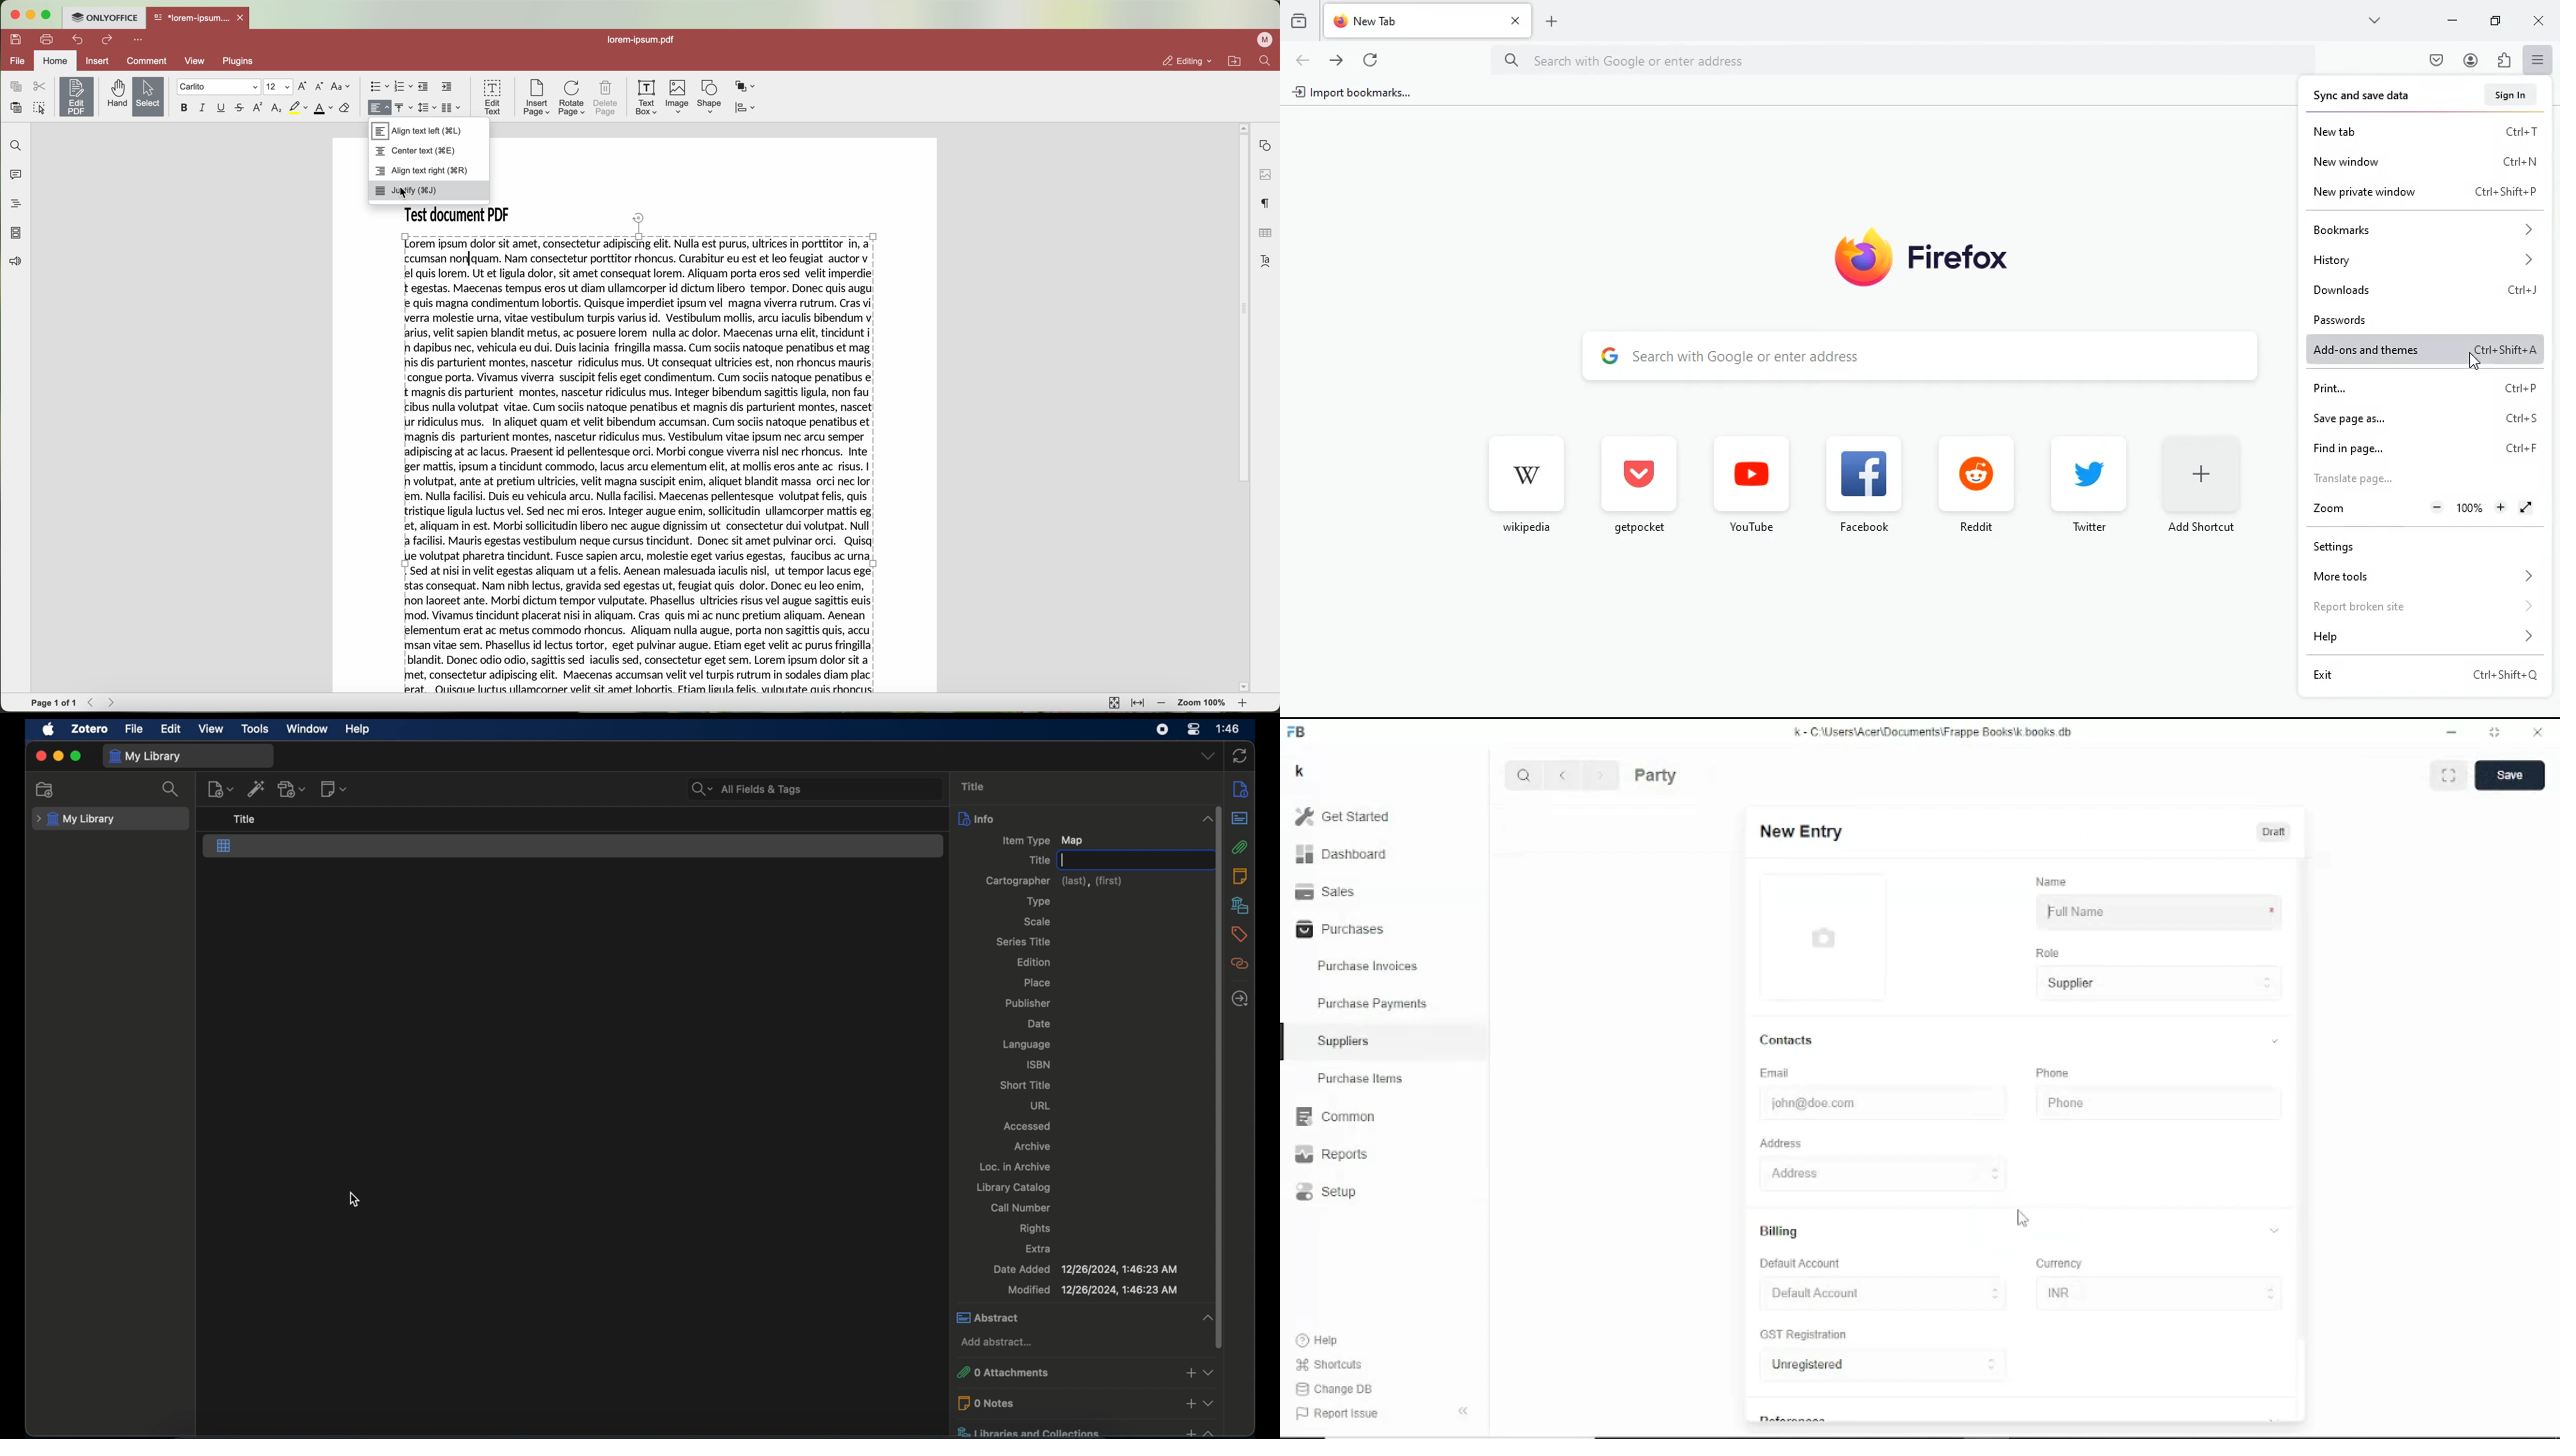  What do you see at coordinates (1884, 1366) in the screenshot?
I see `Unregistered` at bounding box center [1884, 1366].